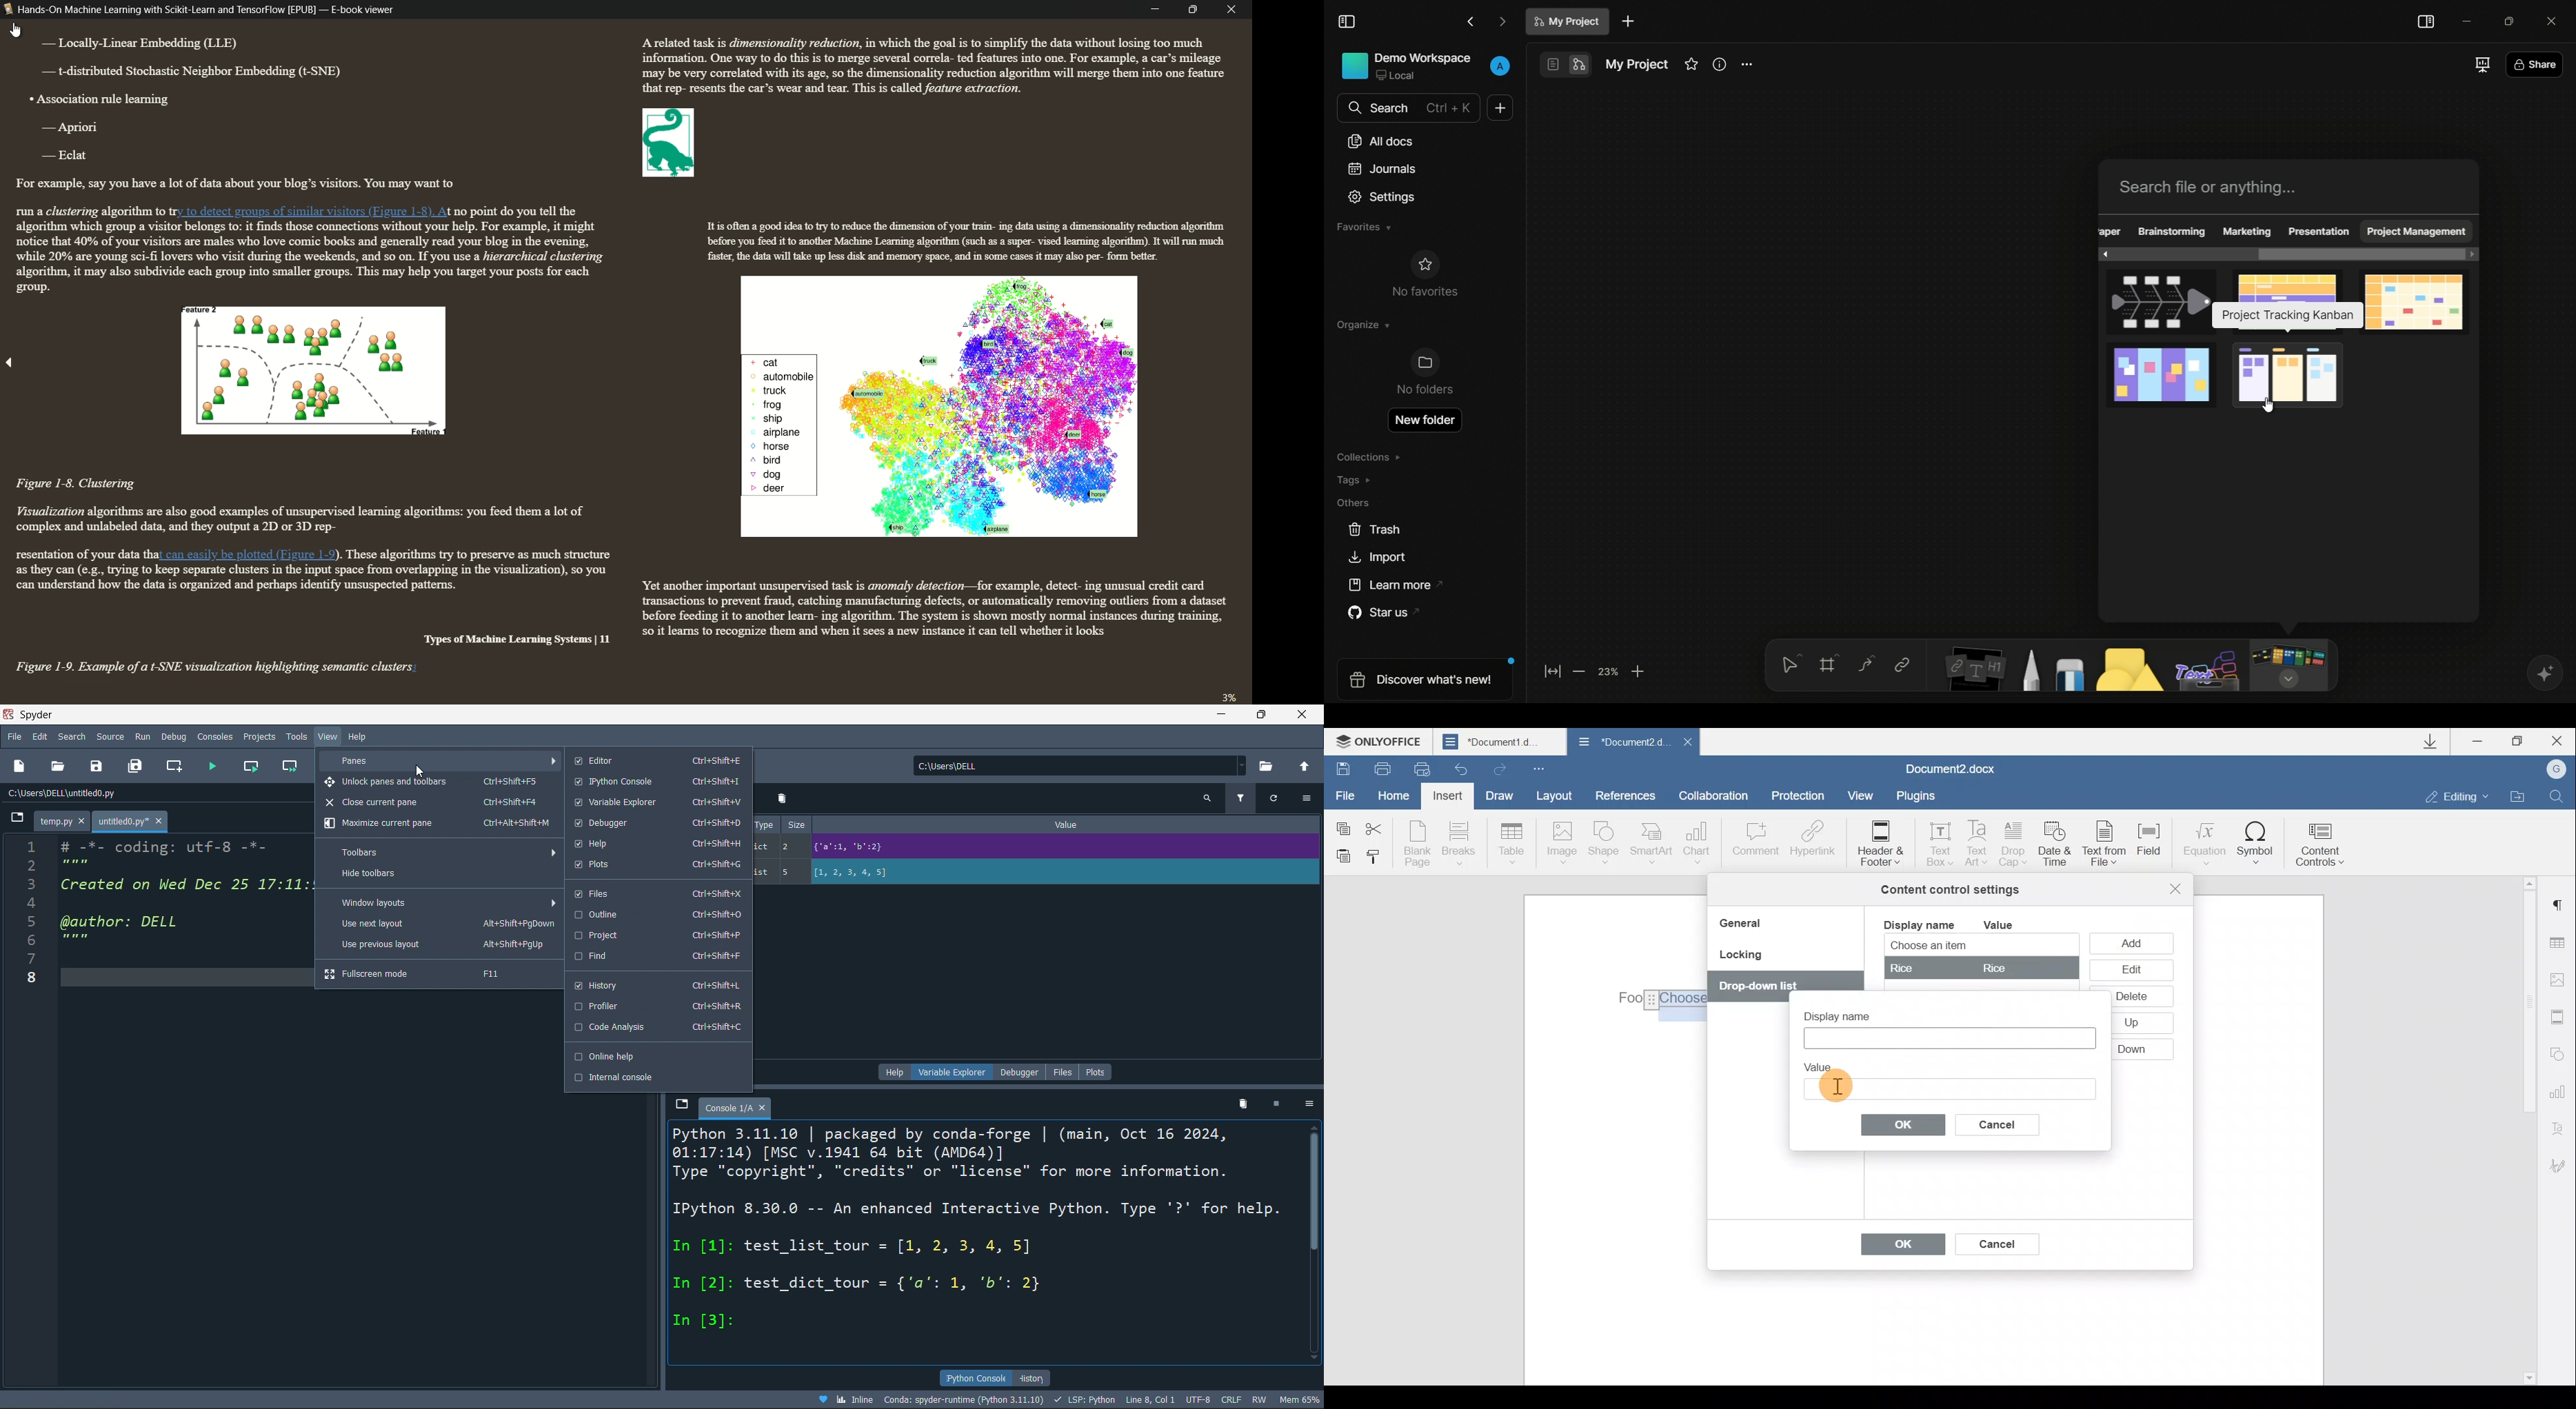 This screenshot has height=1428, width=2576. I want to click on Chart settings, so click(2560, 1090).